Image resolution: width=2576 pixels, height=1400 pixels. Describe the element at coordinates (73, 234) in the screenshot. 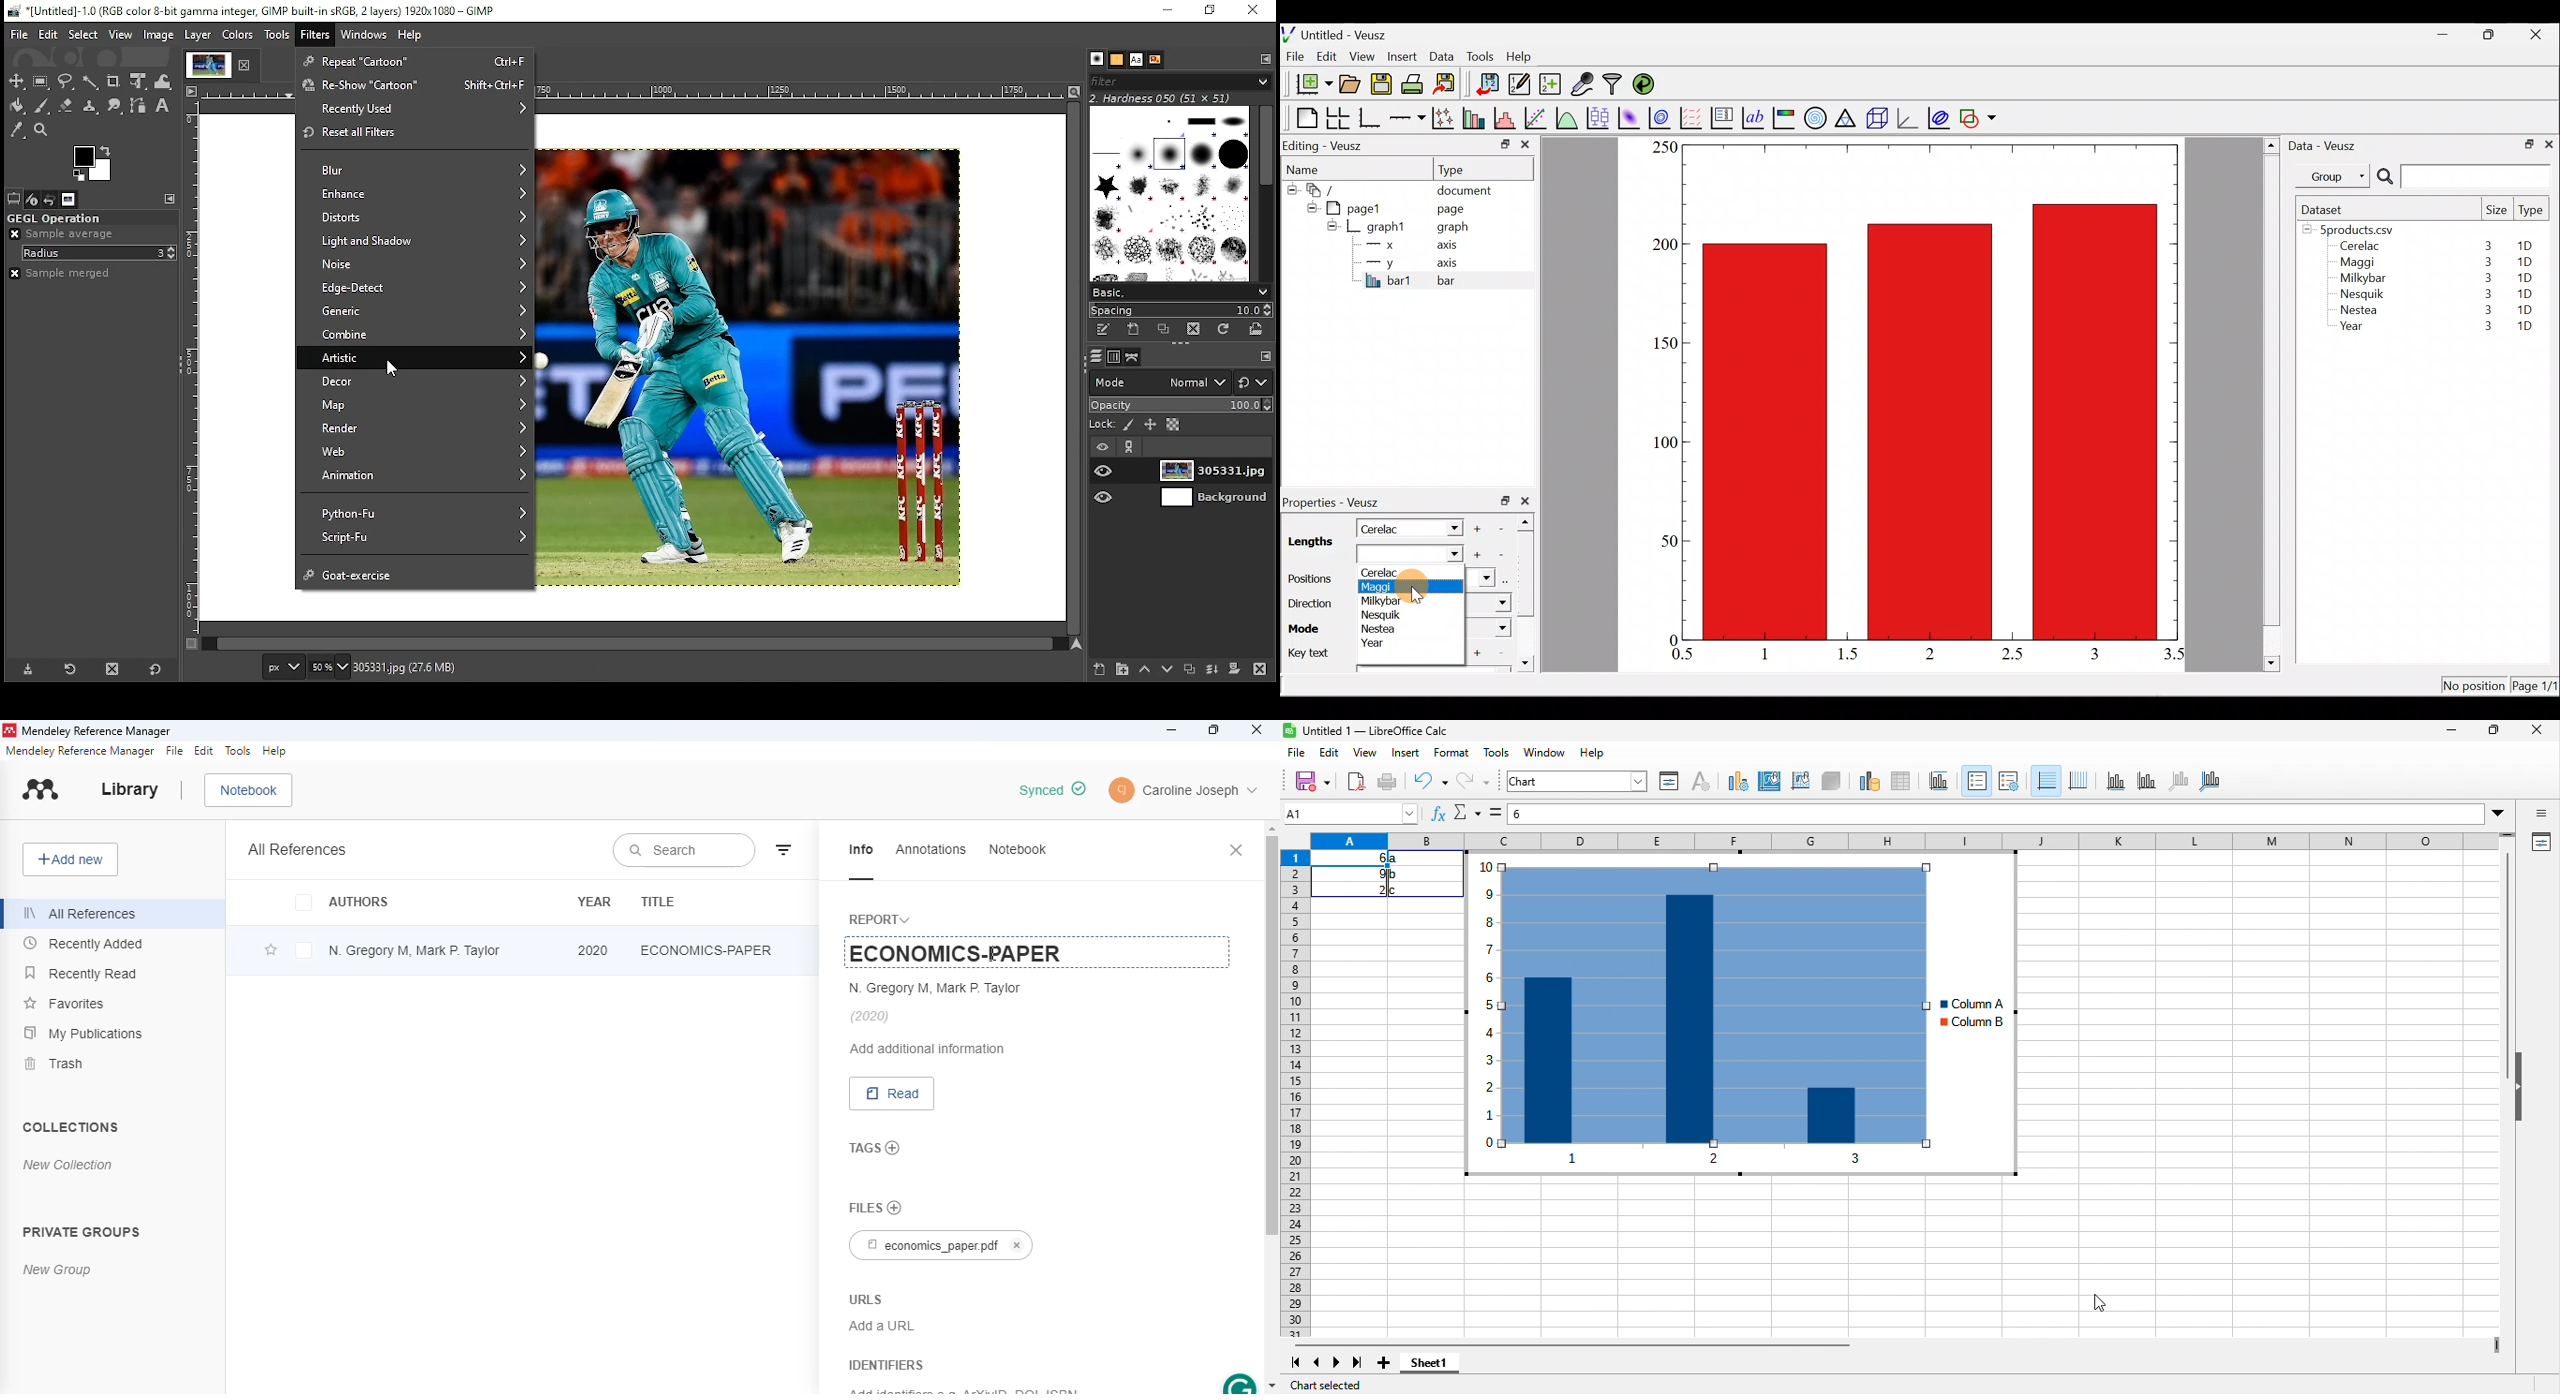

I see `sample average` at that location.